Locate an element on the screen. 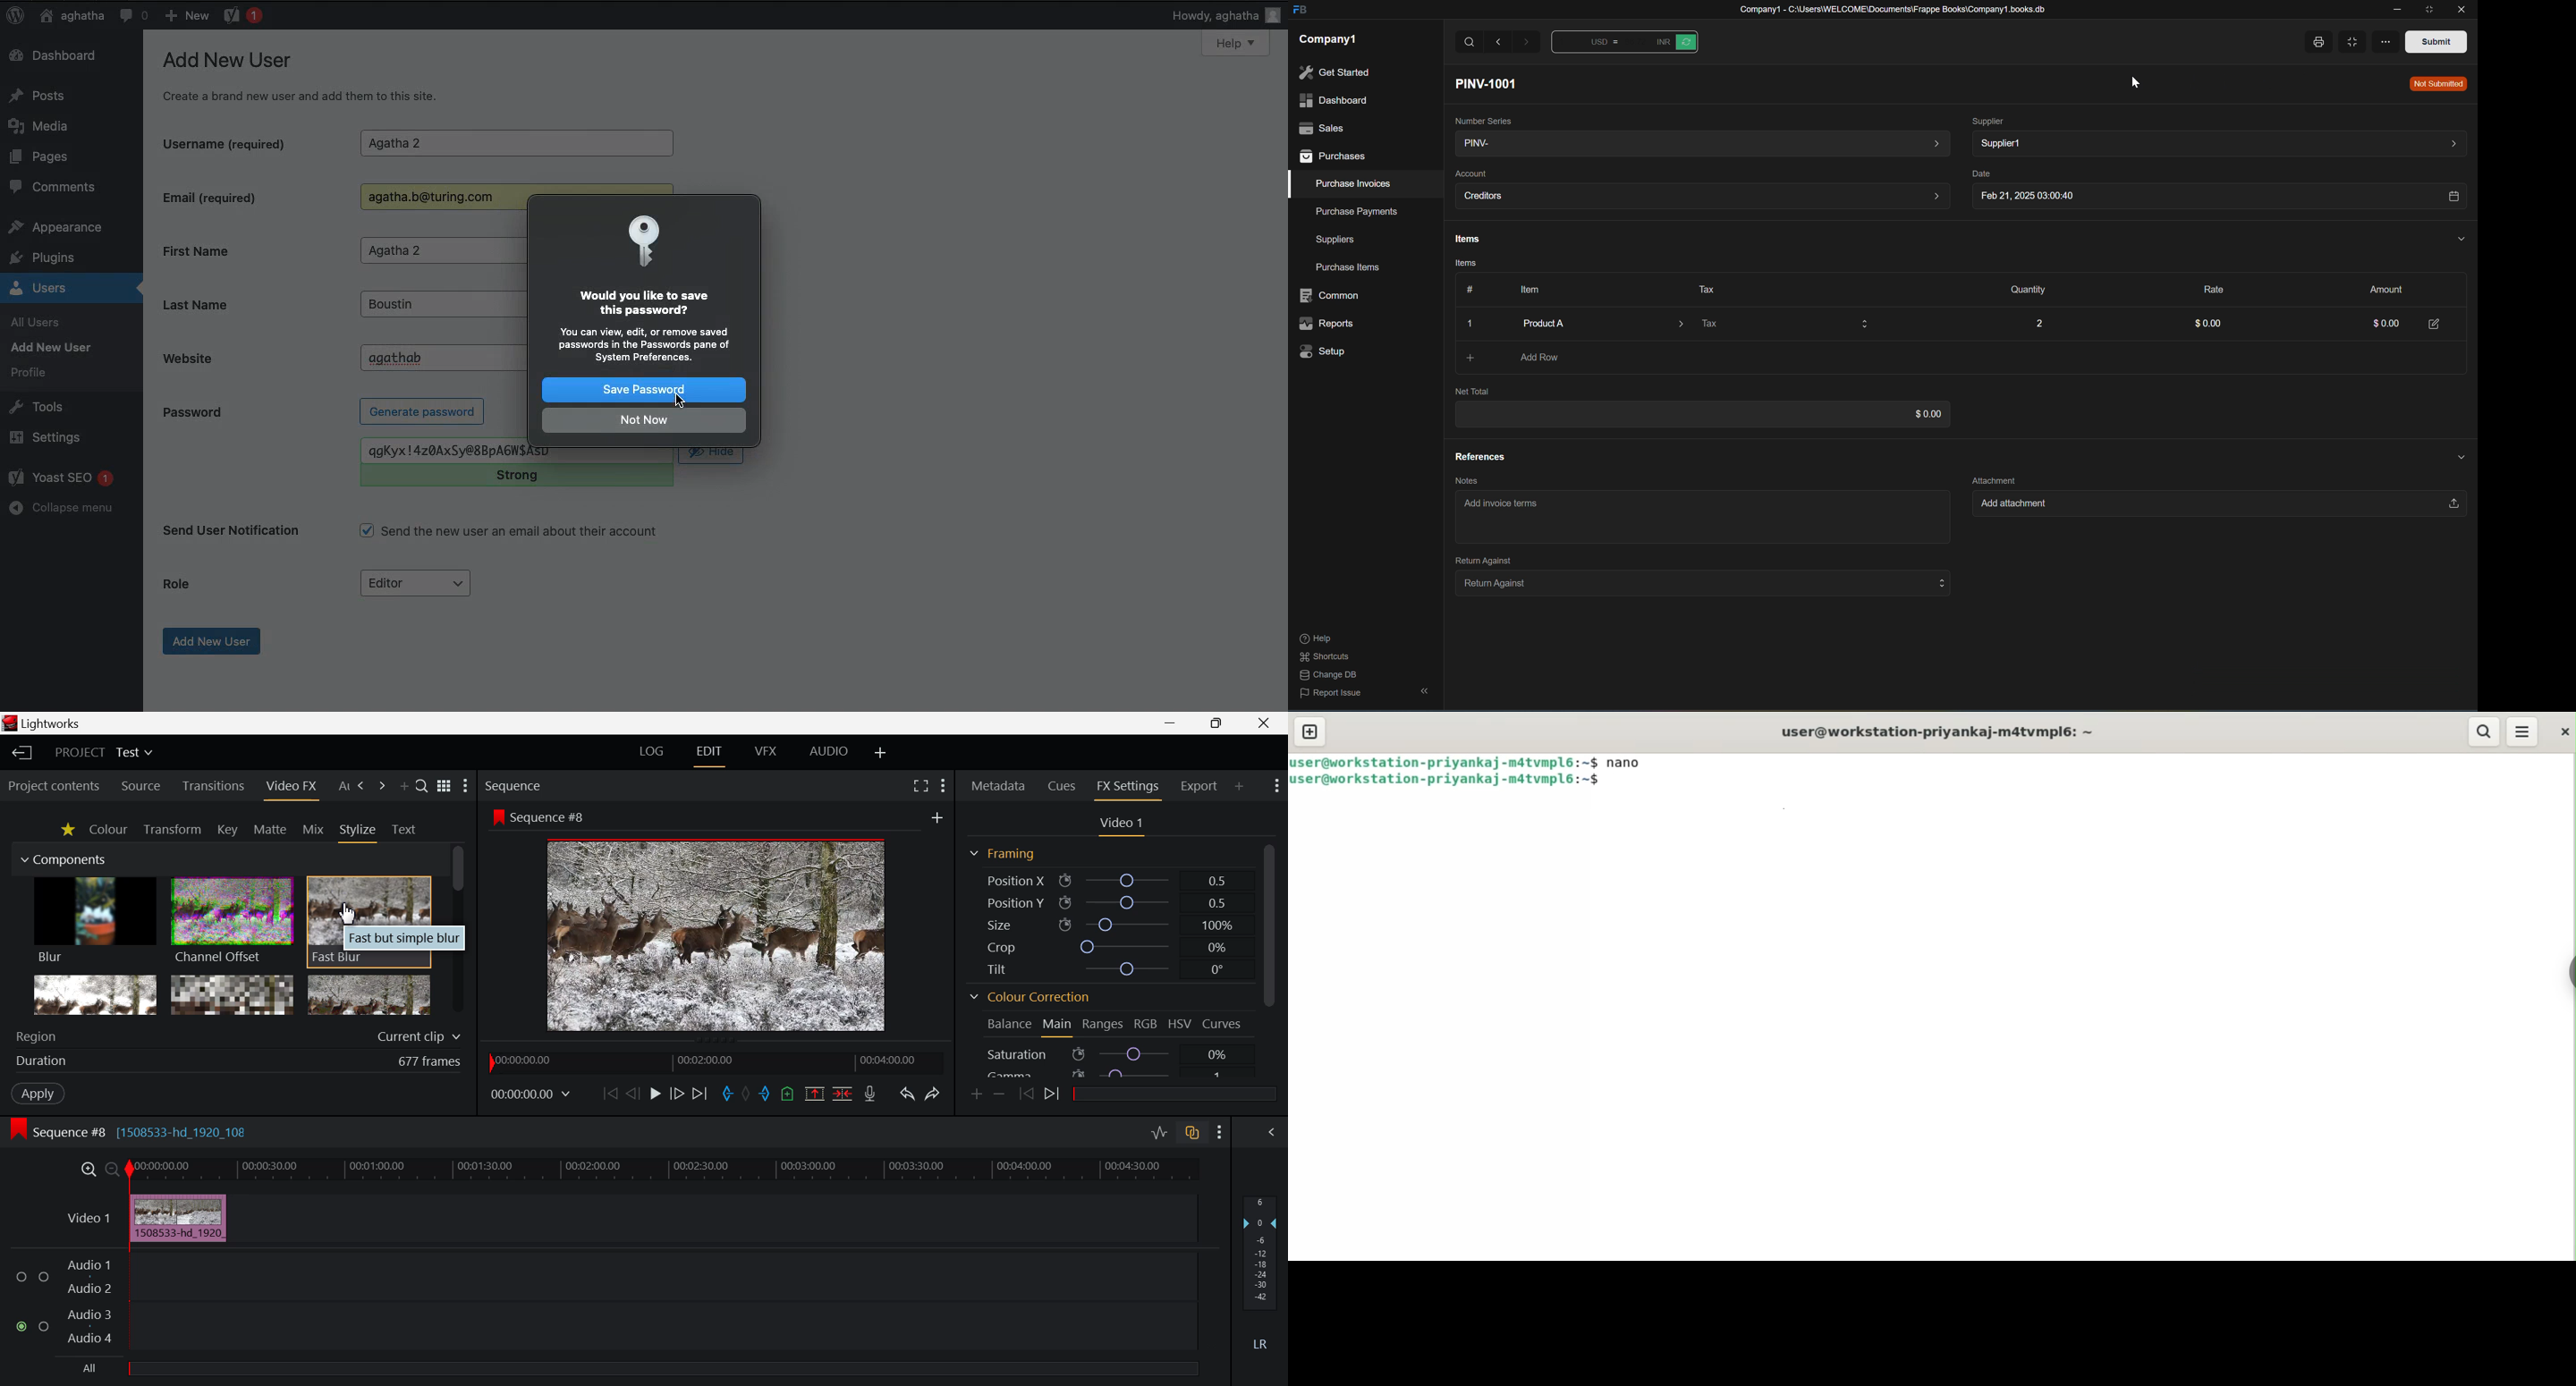  Show Audio Mix is located at coordinates (1271, 1132).